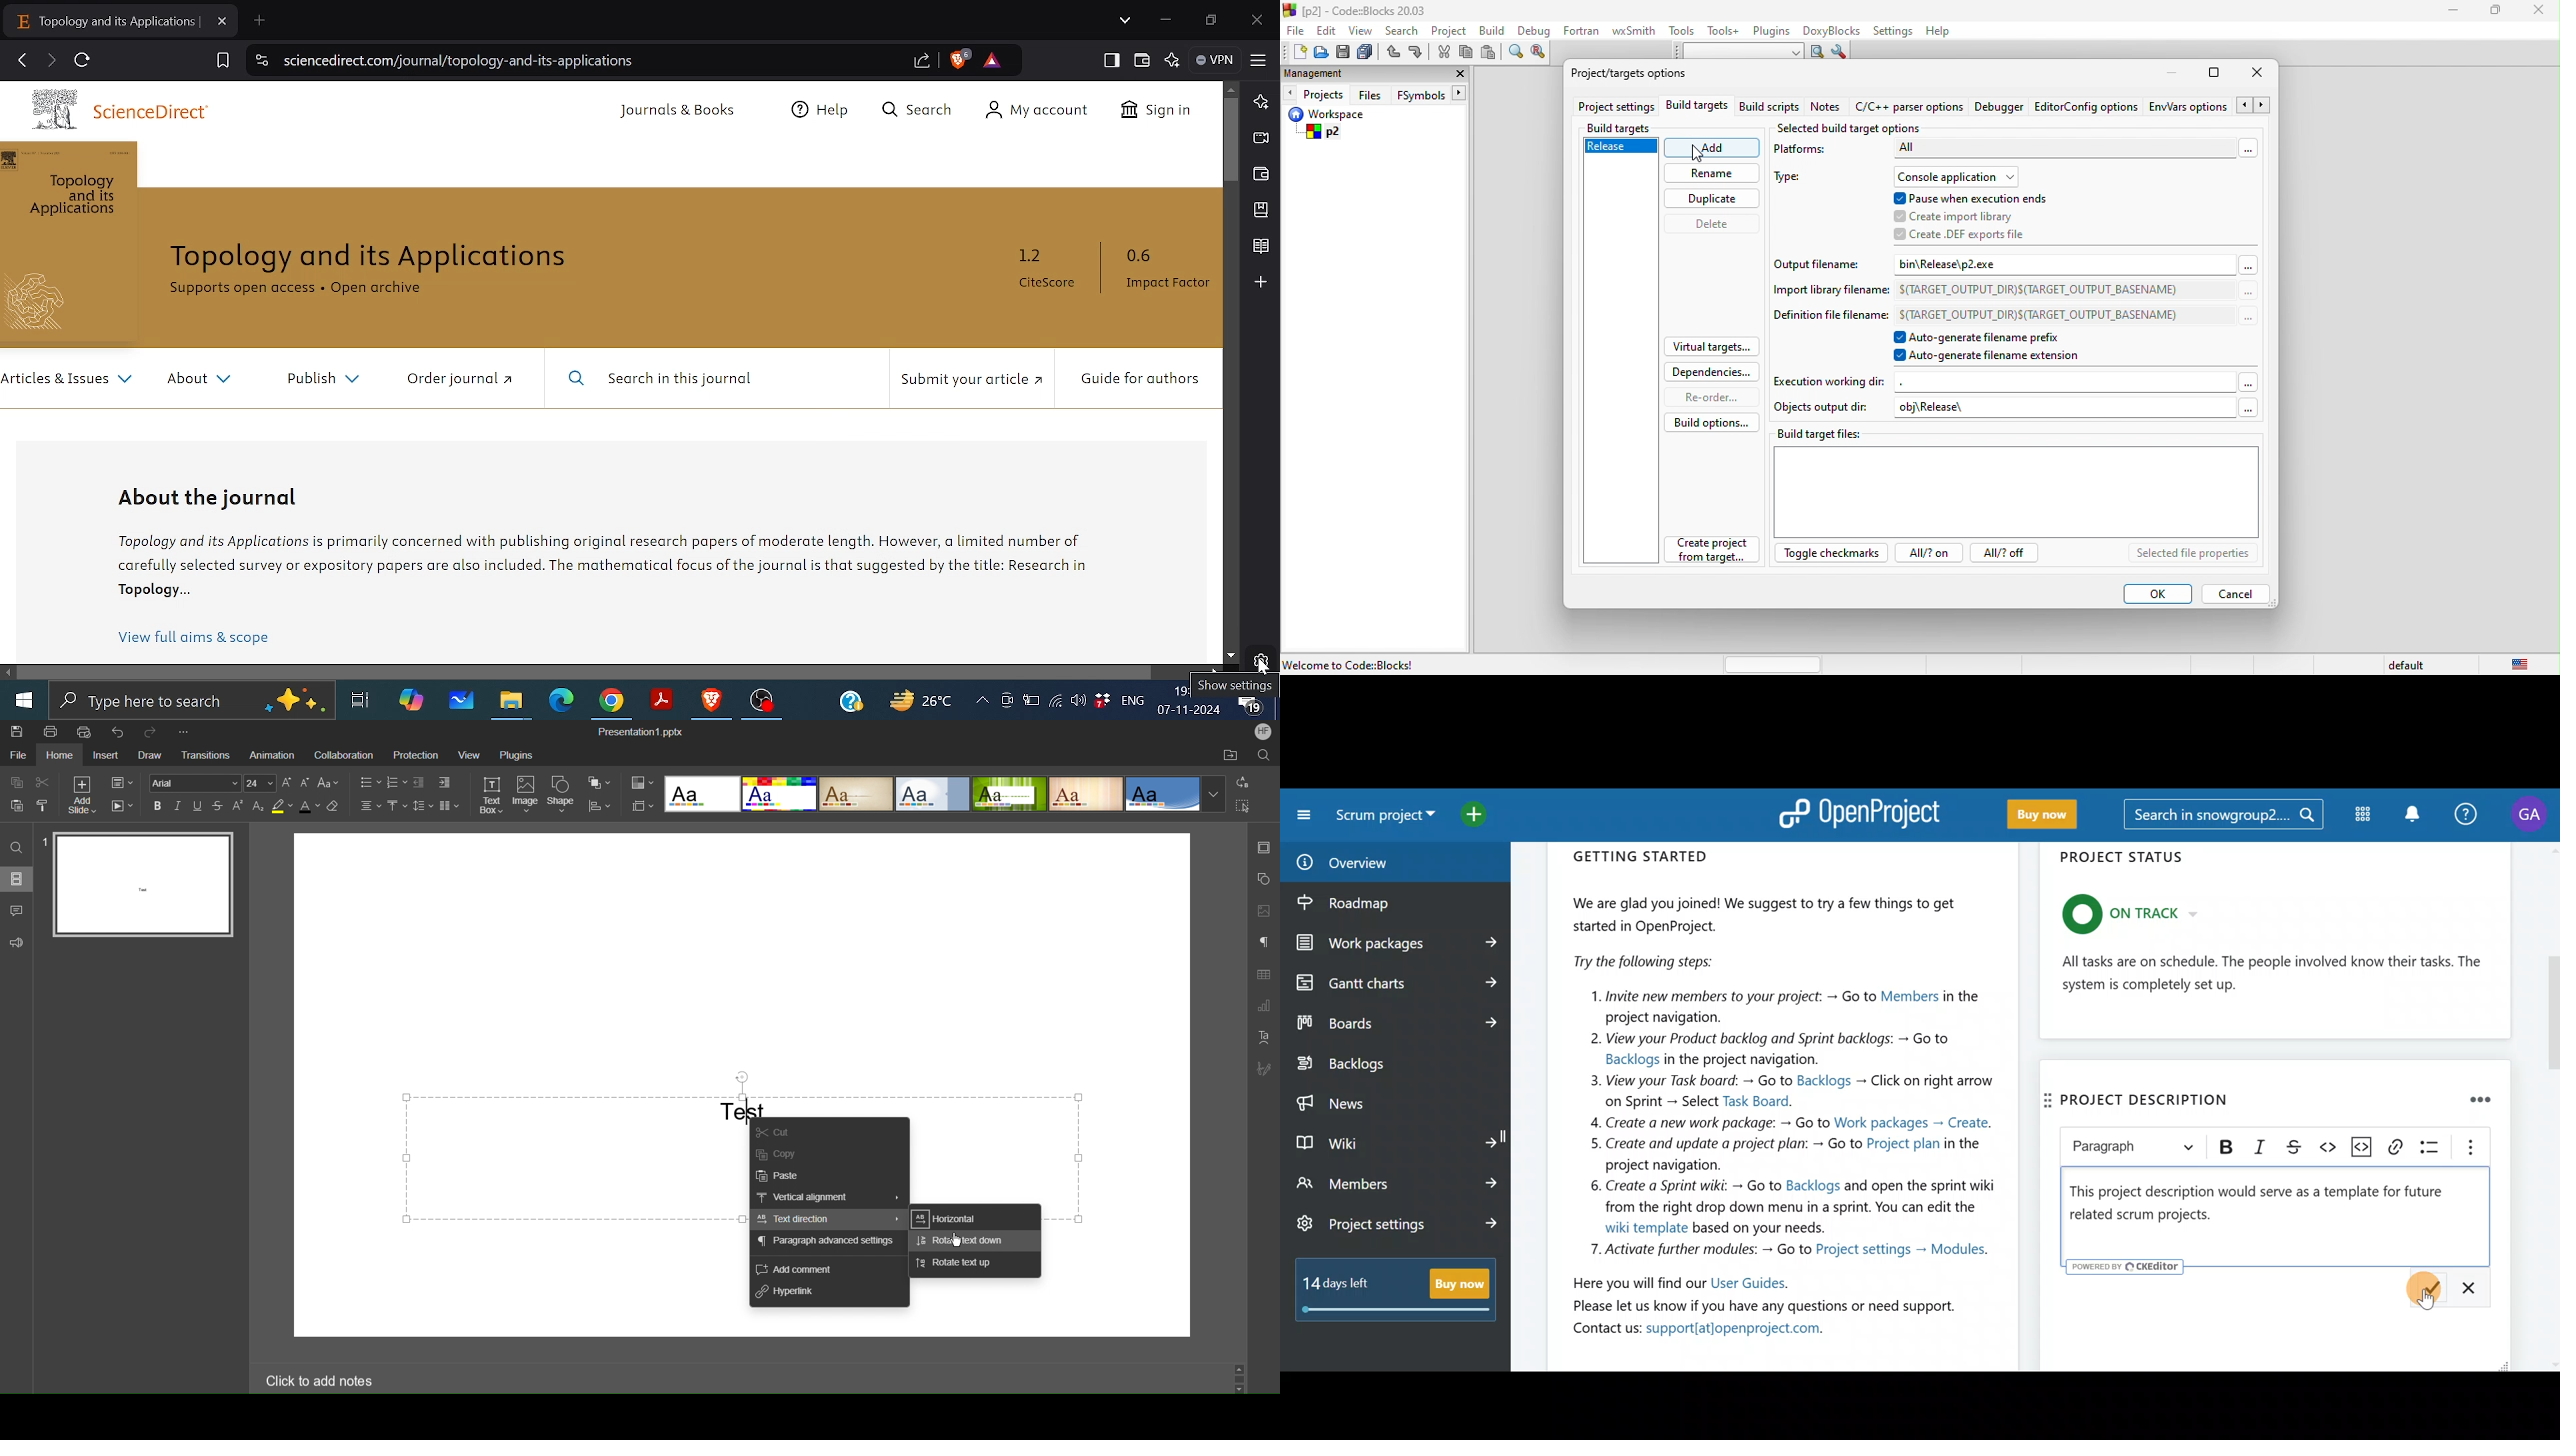 Image resolution: width=2576 pixels, height=1456 pixels. Describe the element at coordinates (1263, 733) in the screenshot. I see `Account` at that location.